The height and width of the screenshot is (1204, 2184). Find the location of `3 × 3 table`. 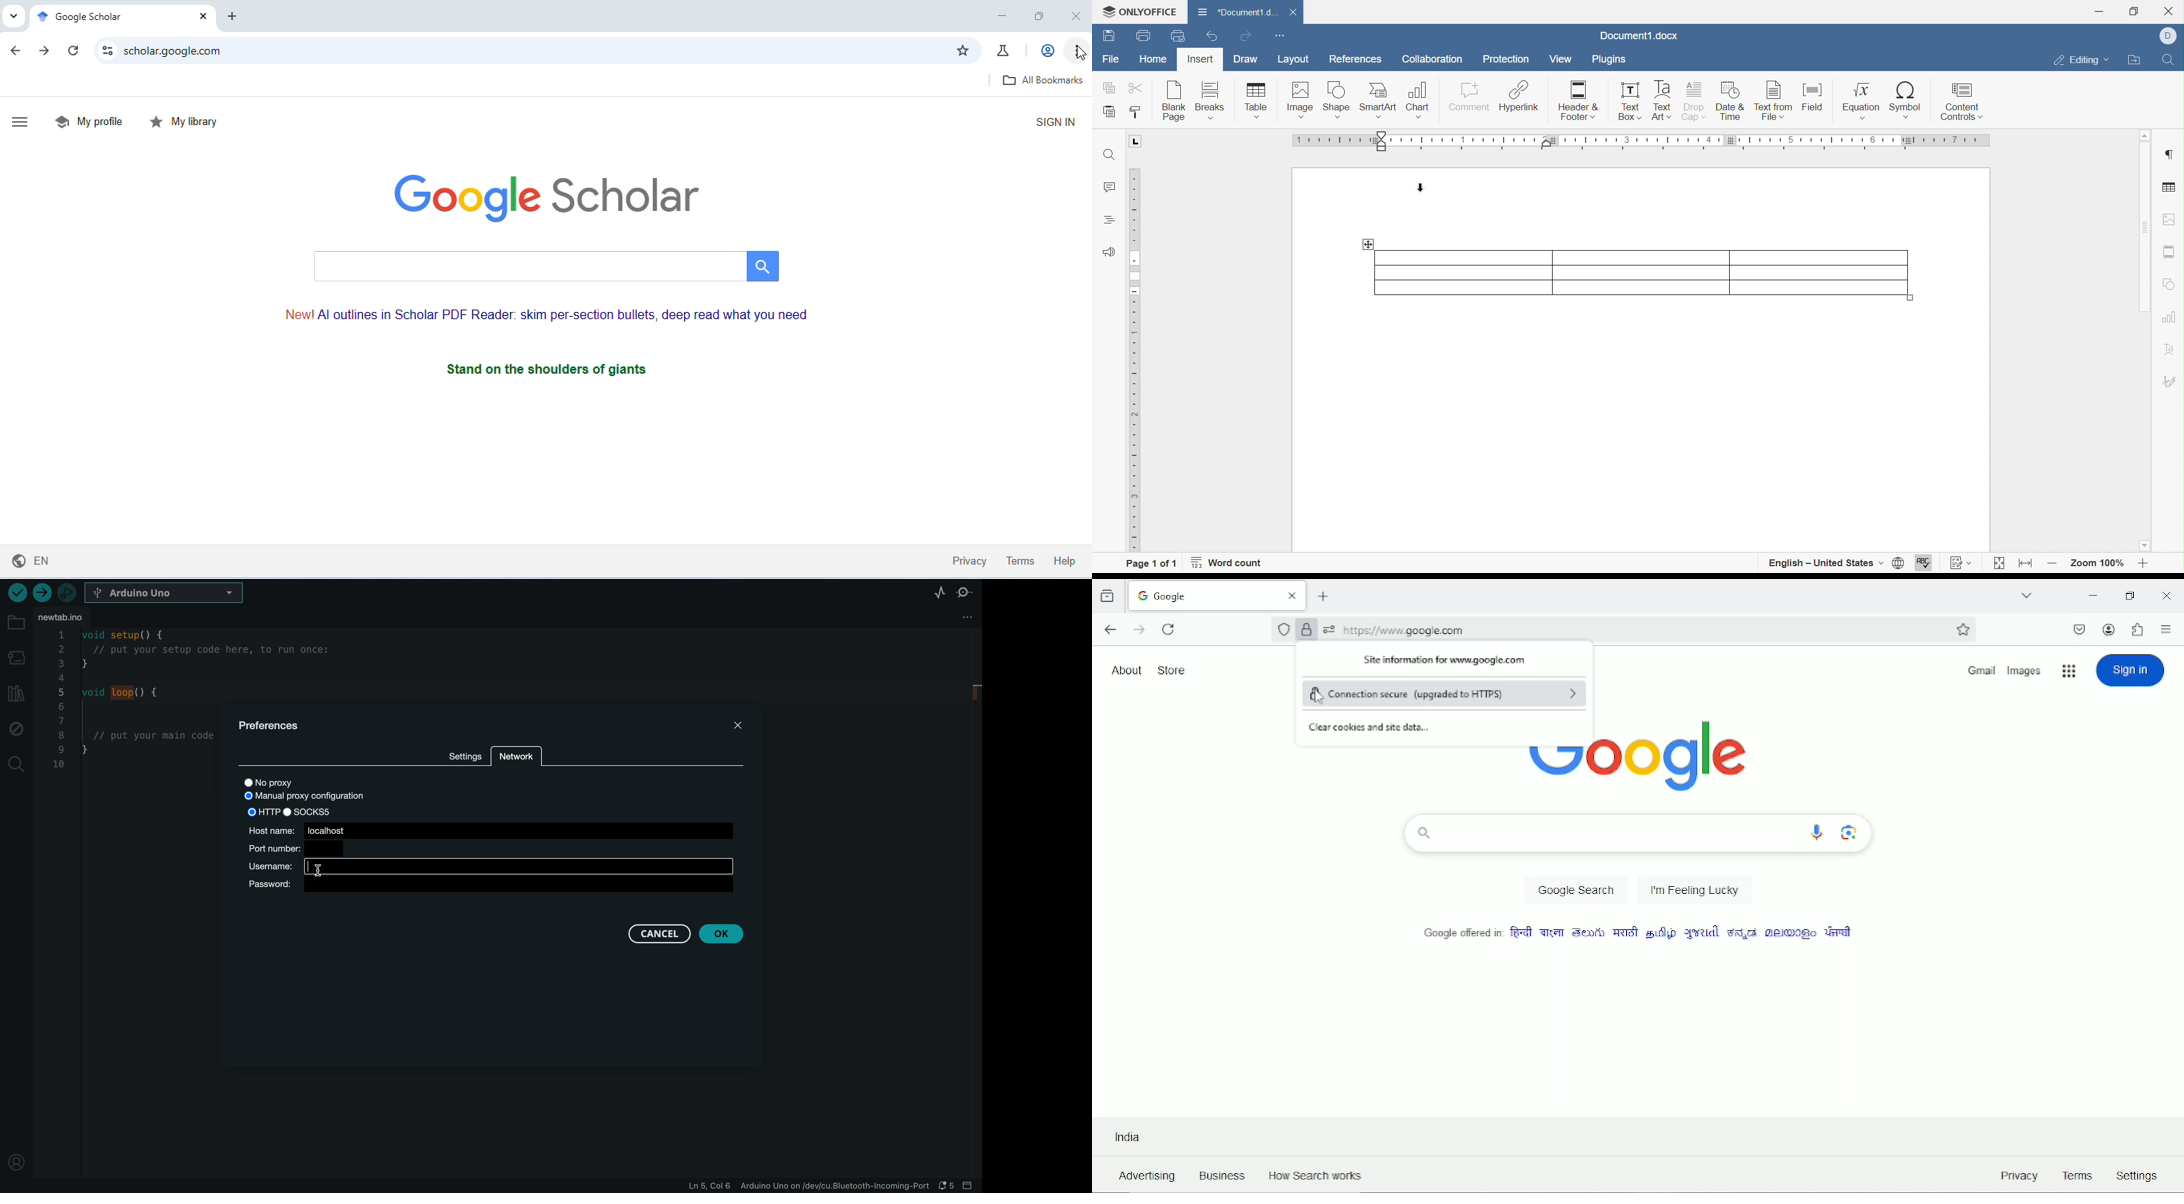

3 × 3 table is located at coordinates (1647, 277).